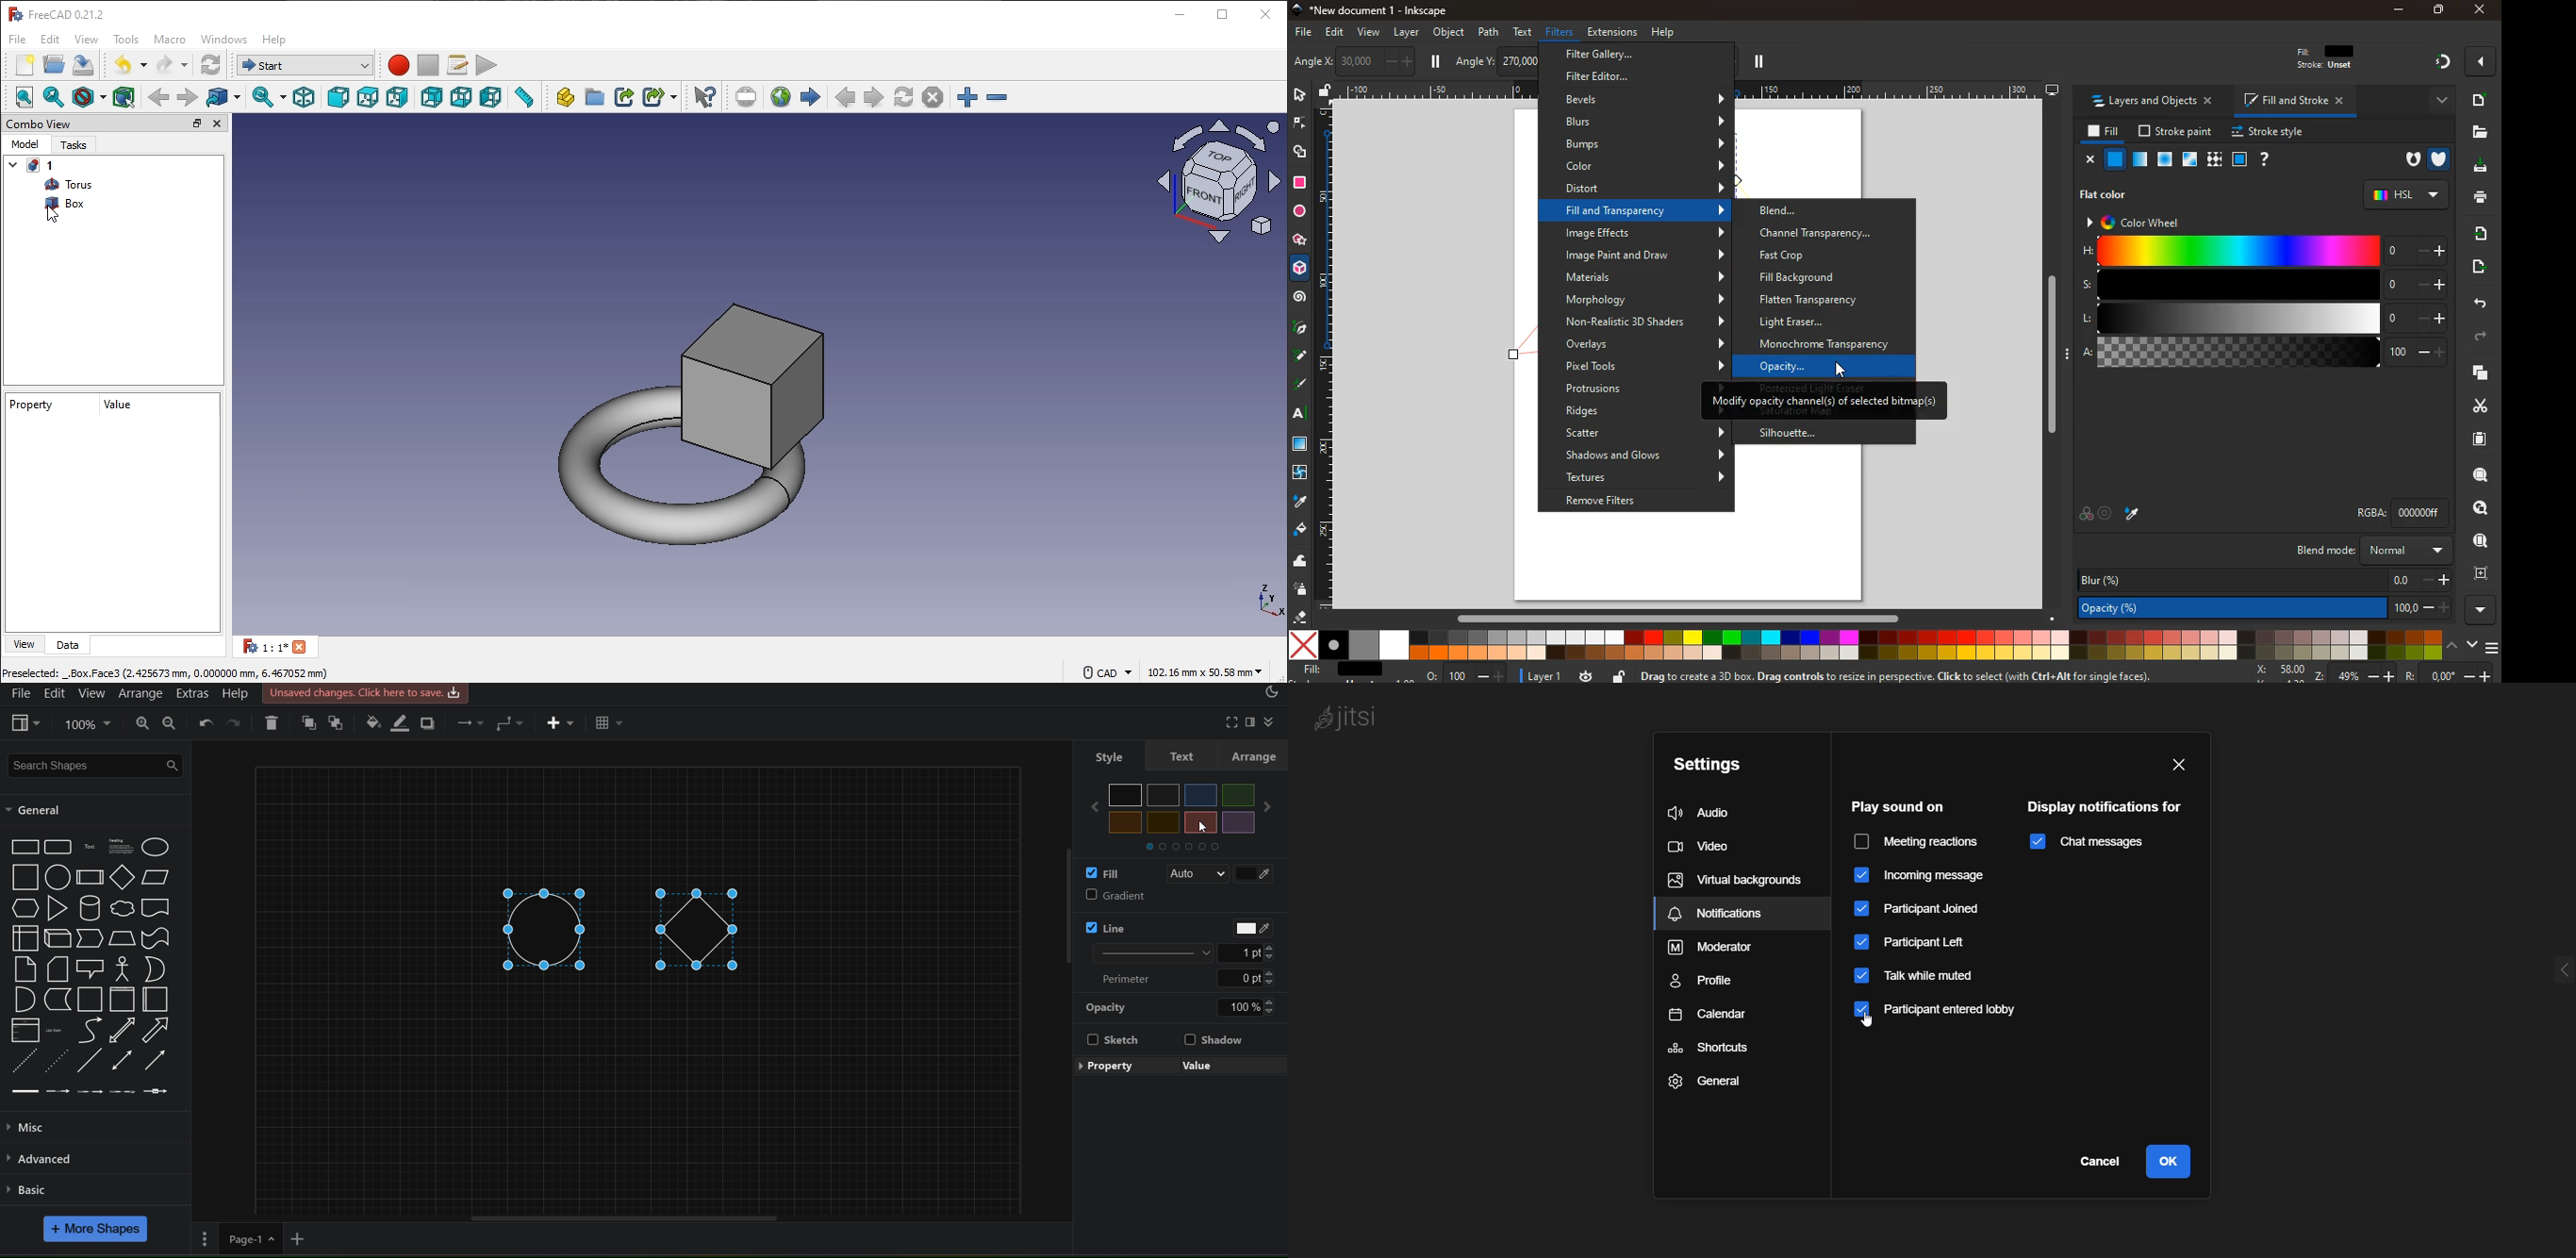  What do you see at coordinates (1231, 1042) in the screenshot?
I see `shadow` at bounding box center [1231, 1042].